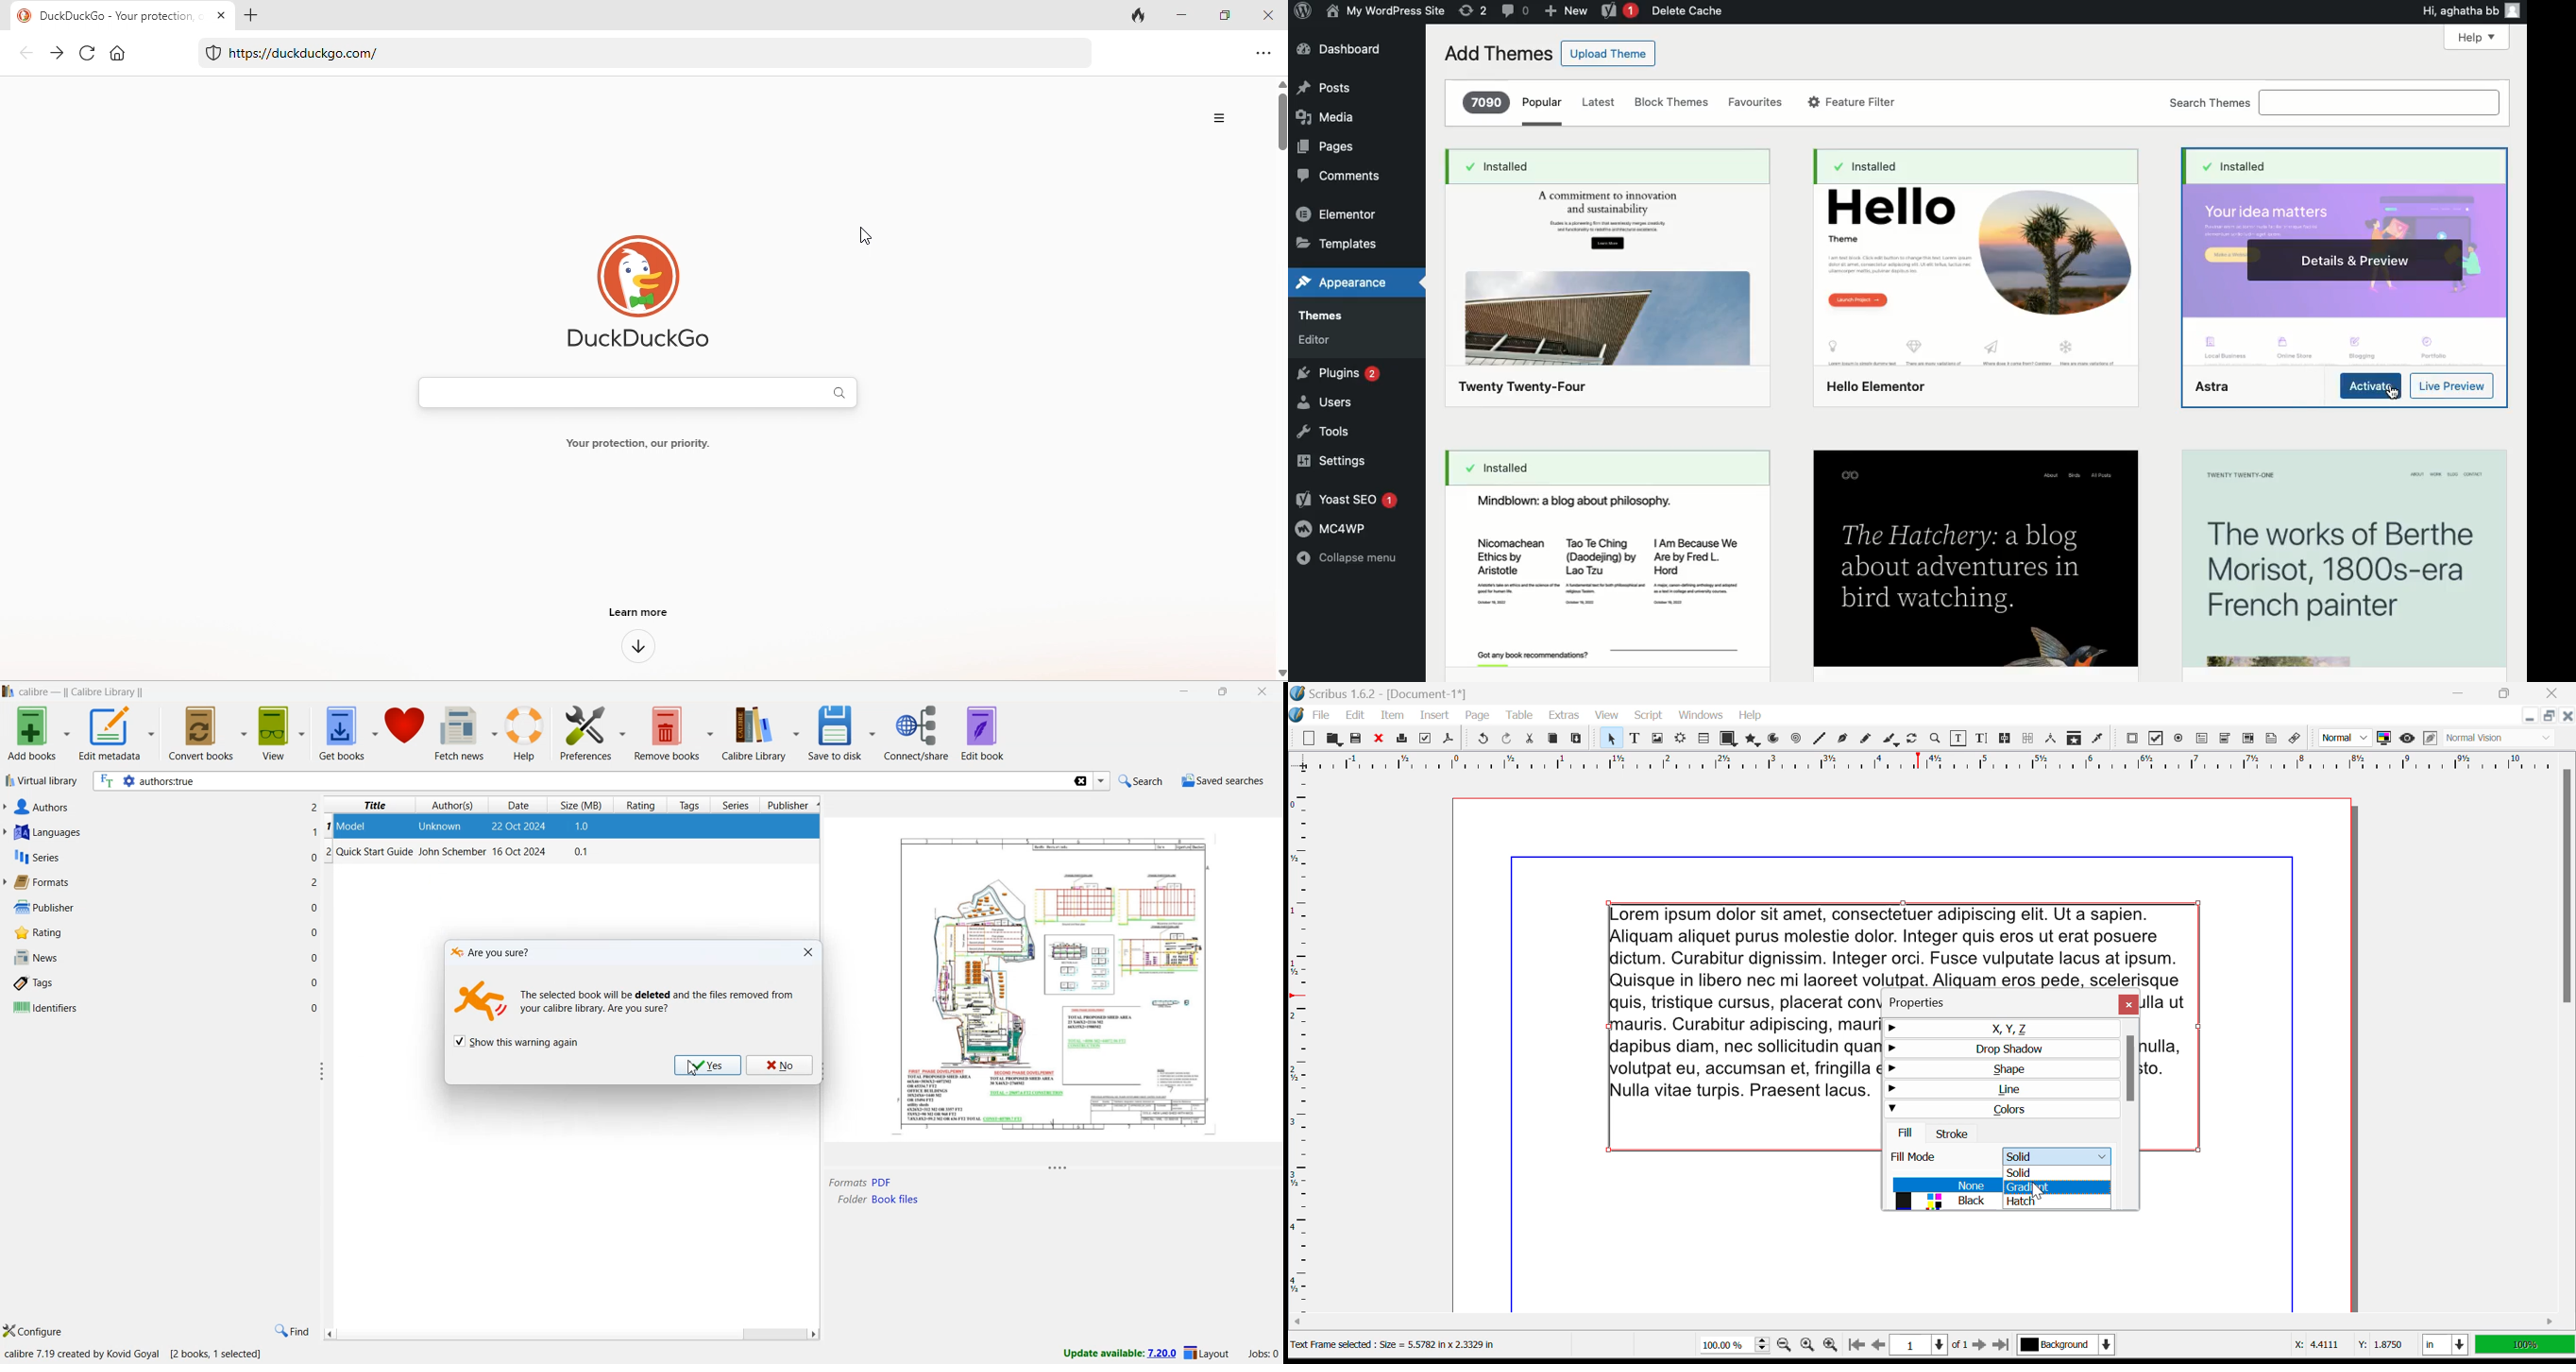 The width and height of the screenshot is (2576, 1372). I want to click on Visual Appearance Type, so click(2500, 739).